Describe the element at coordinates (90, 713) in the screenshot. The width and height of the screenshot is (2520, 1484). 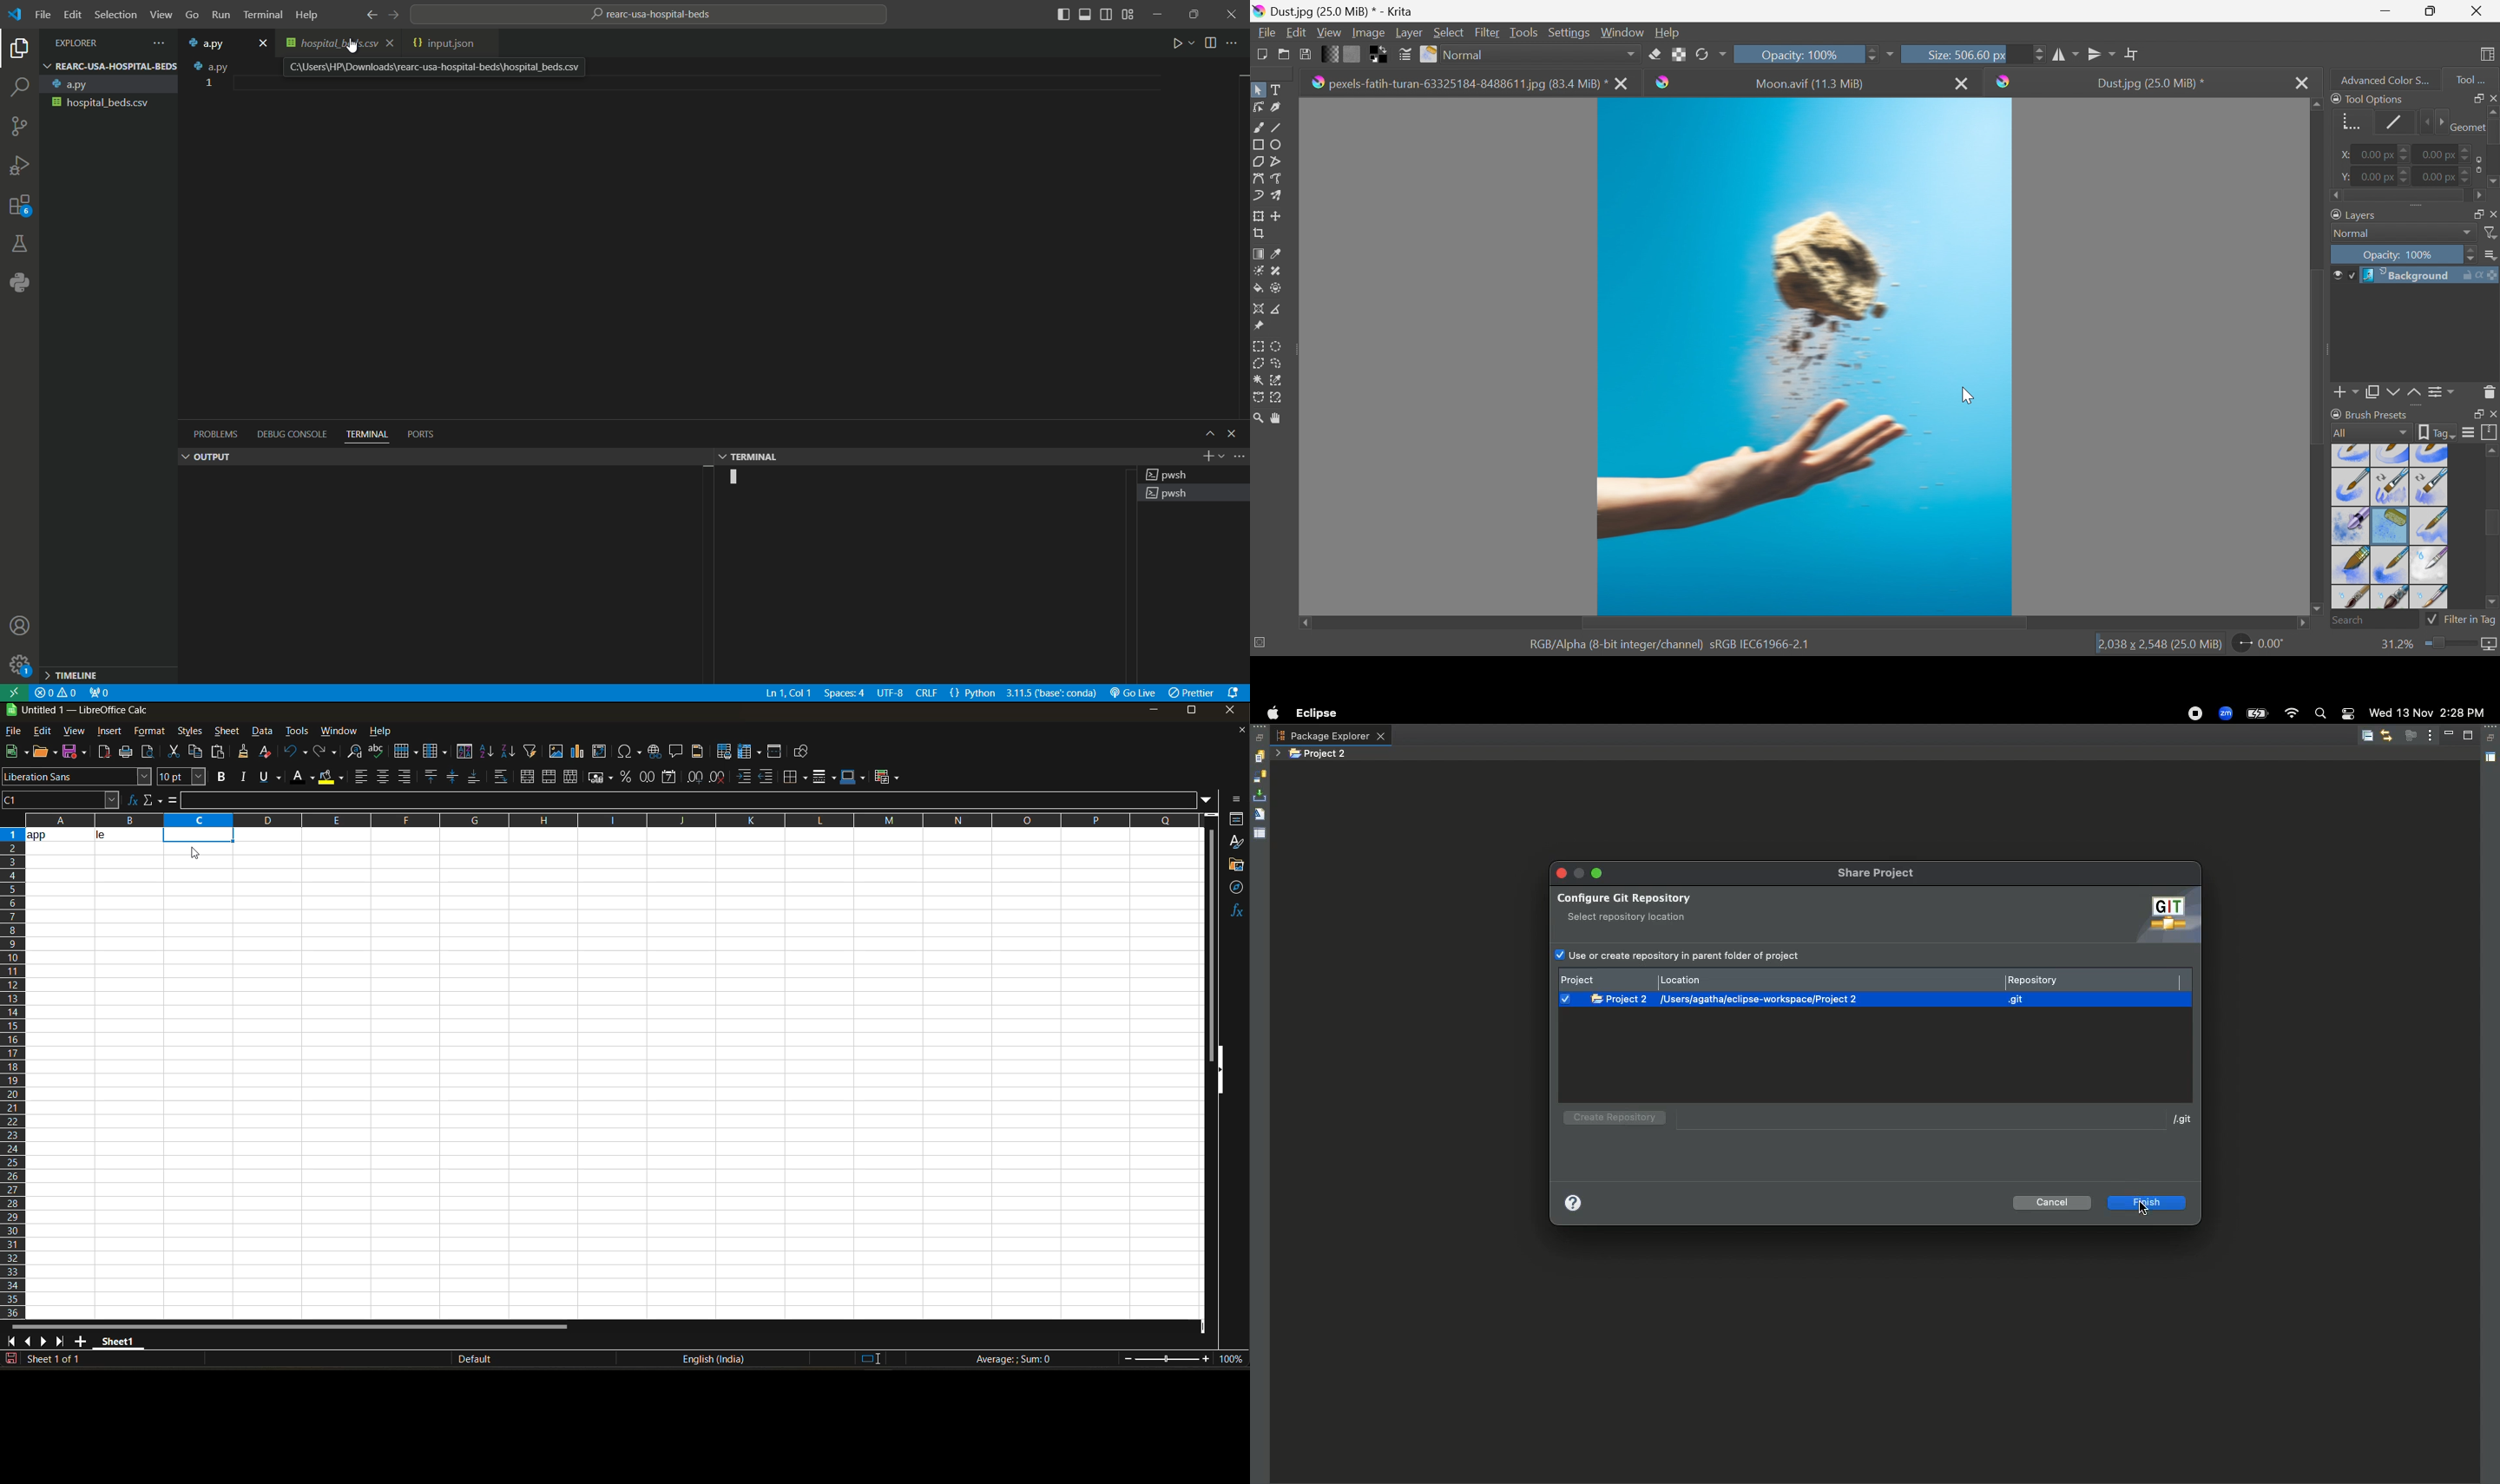
I see `app name and file name` at that location.